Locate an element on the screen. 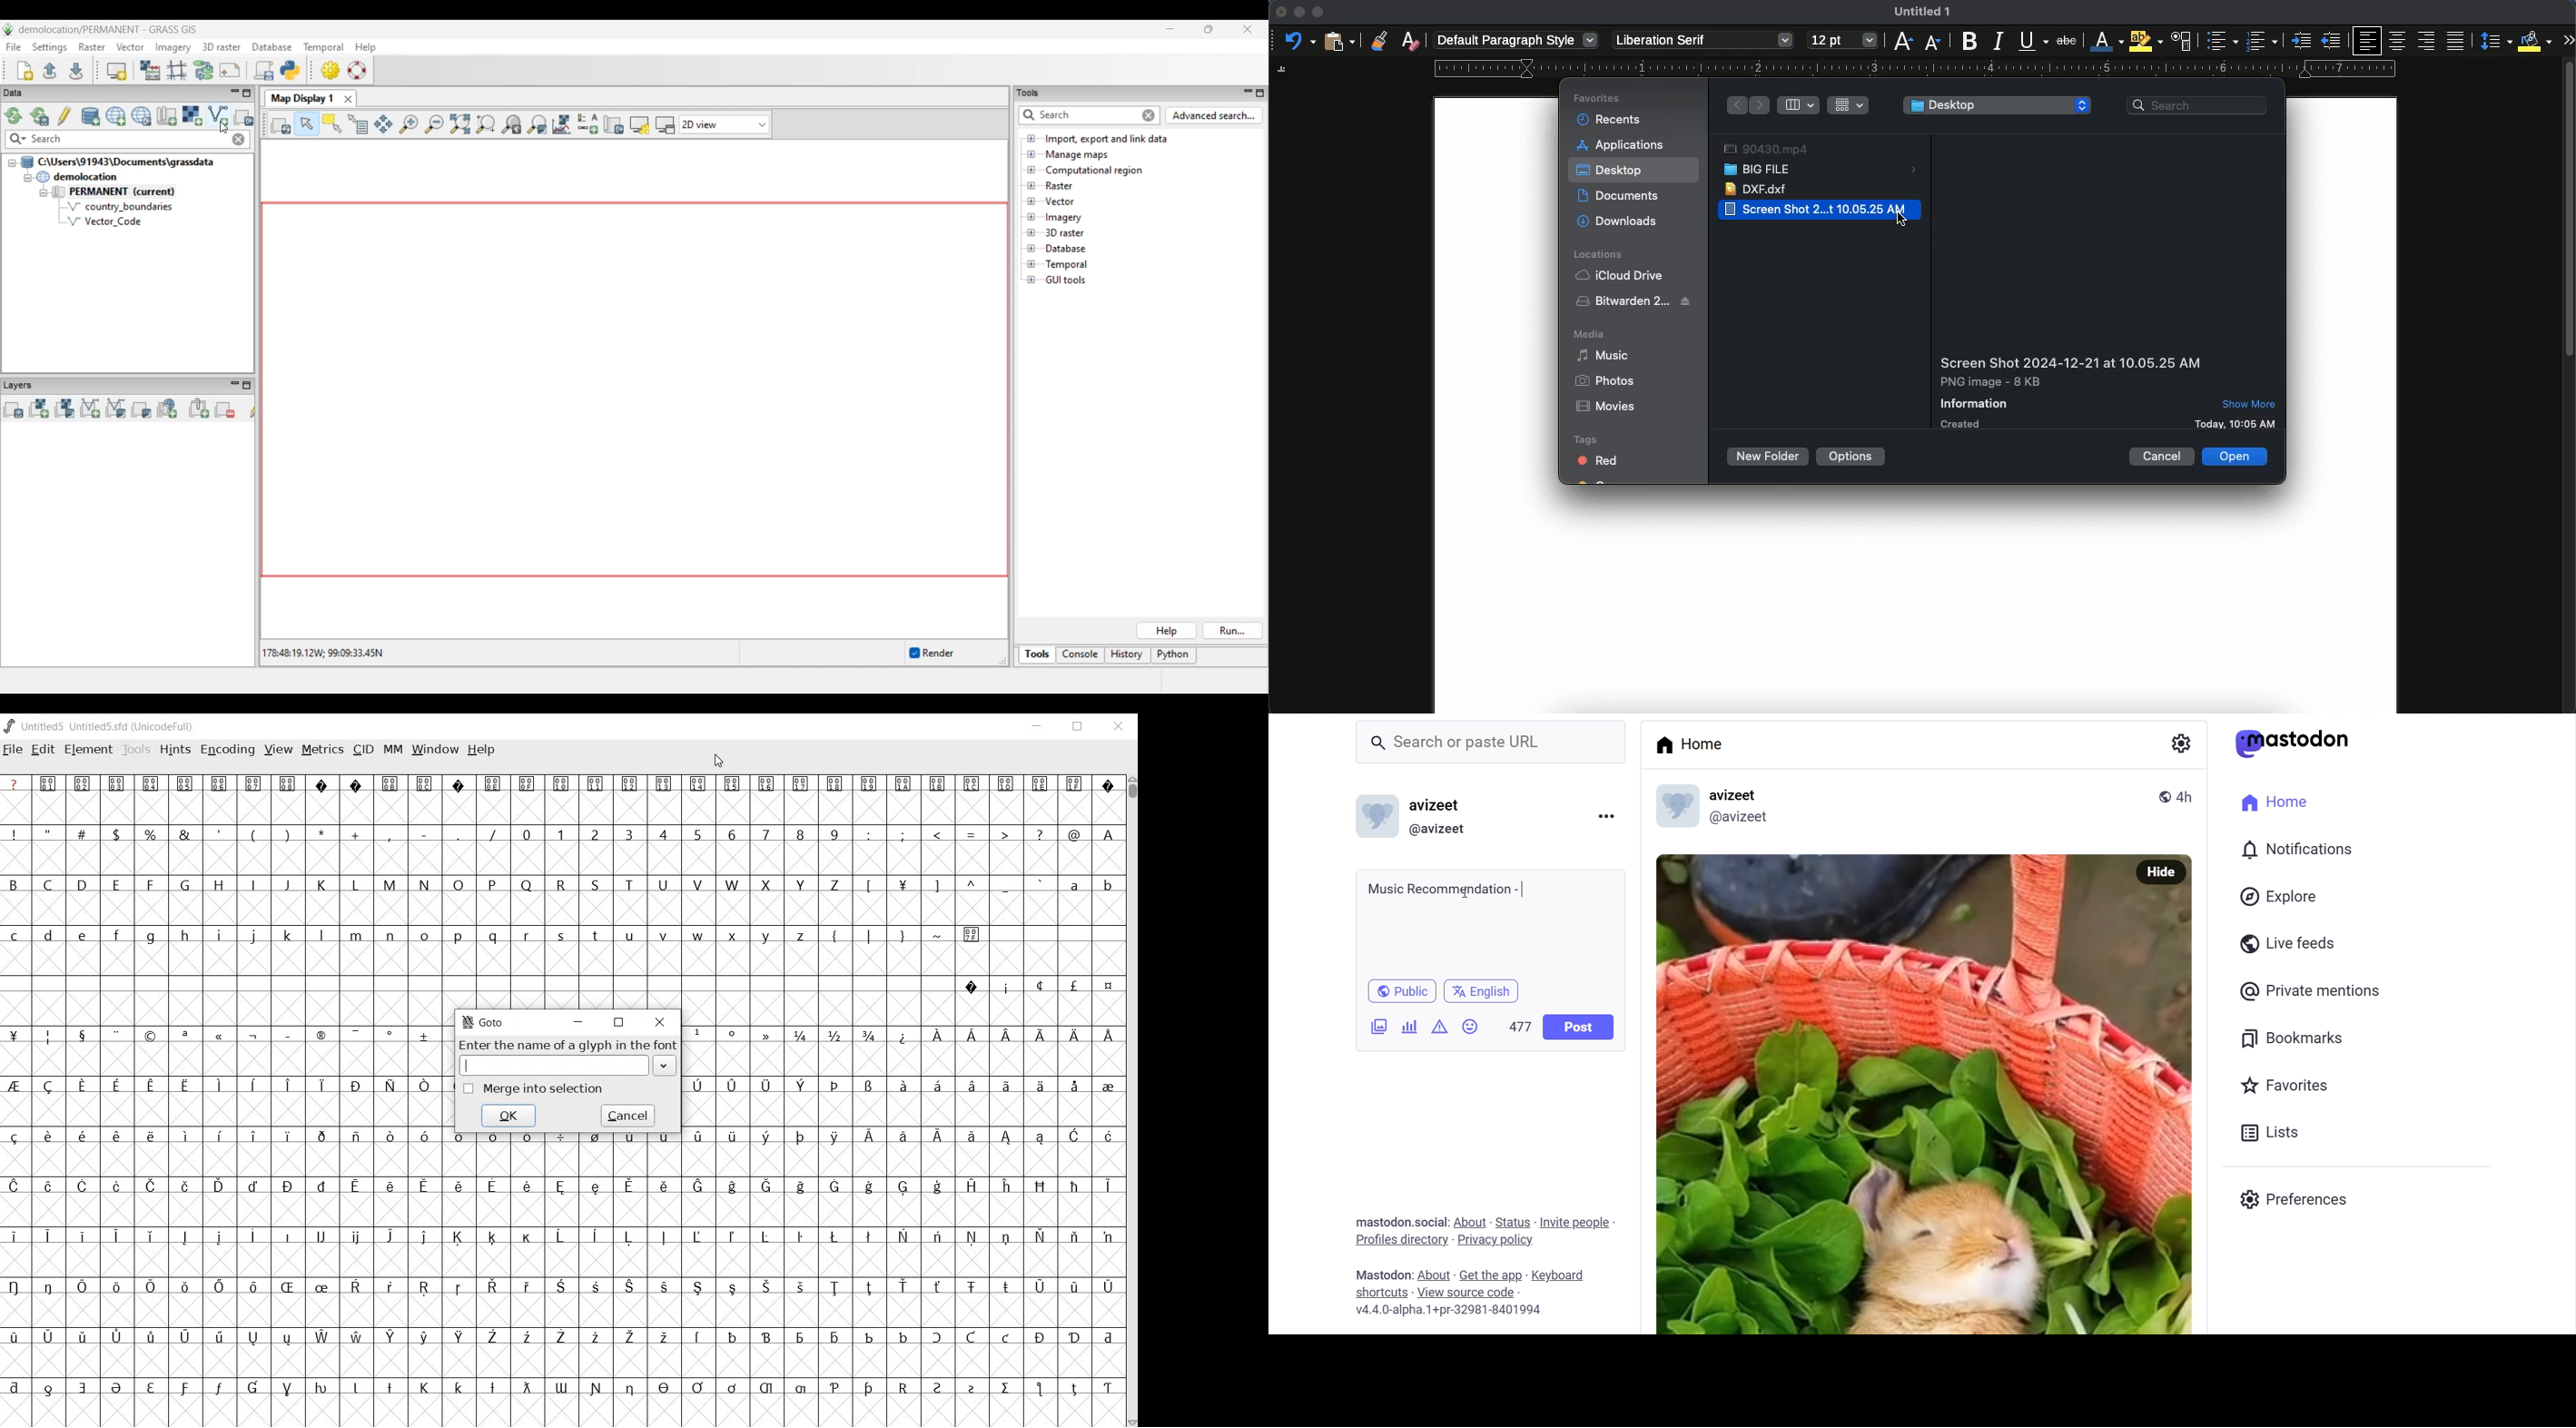 The image size is (2576, 1428). Symbol is located at coordinates (803, 1086).